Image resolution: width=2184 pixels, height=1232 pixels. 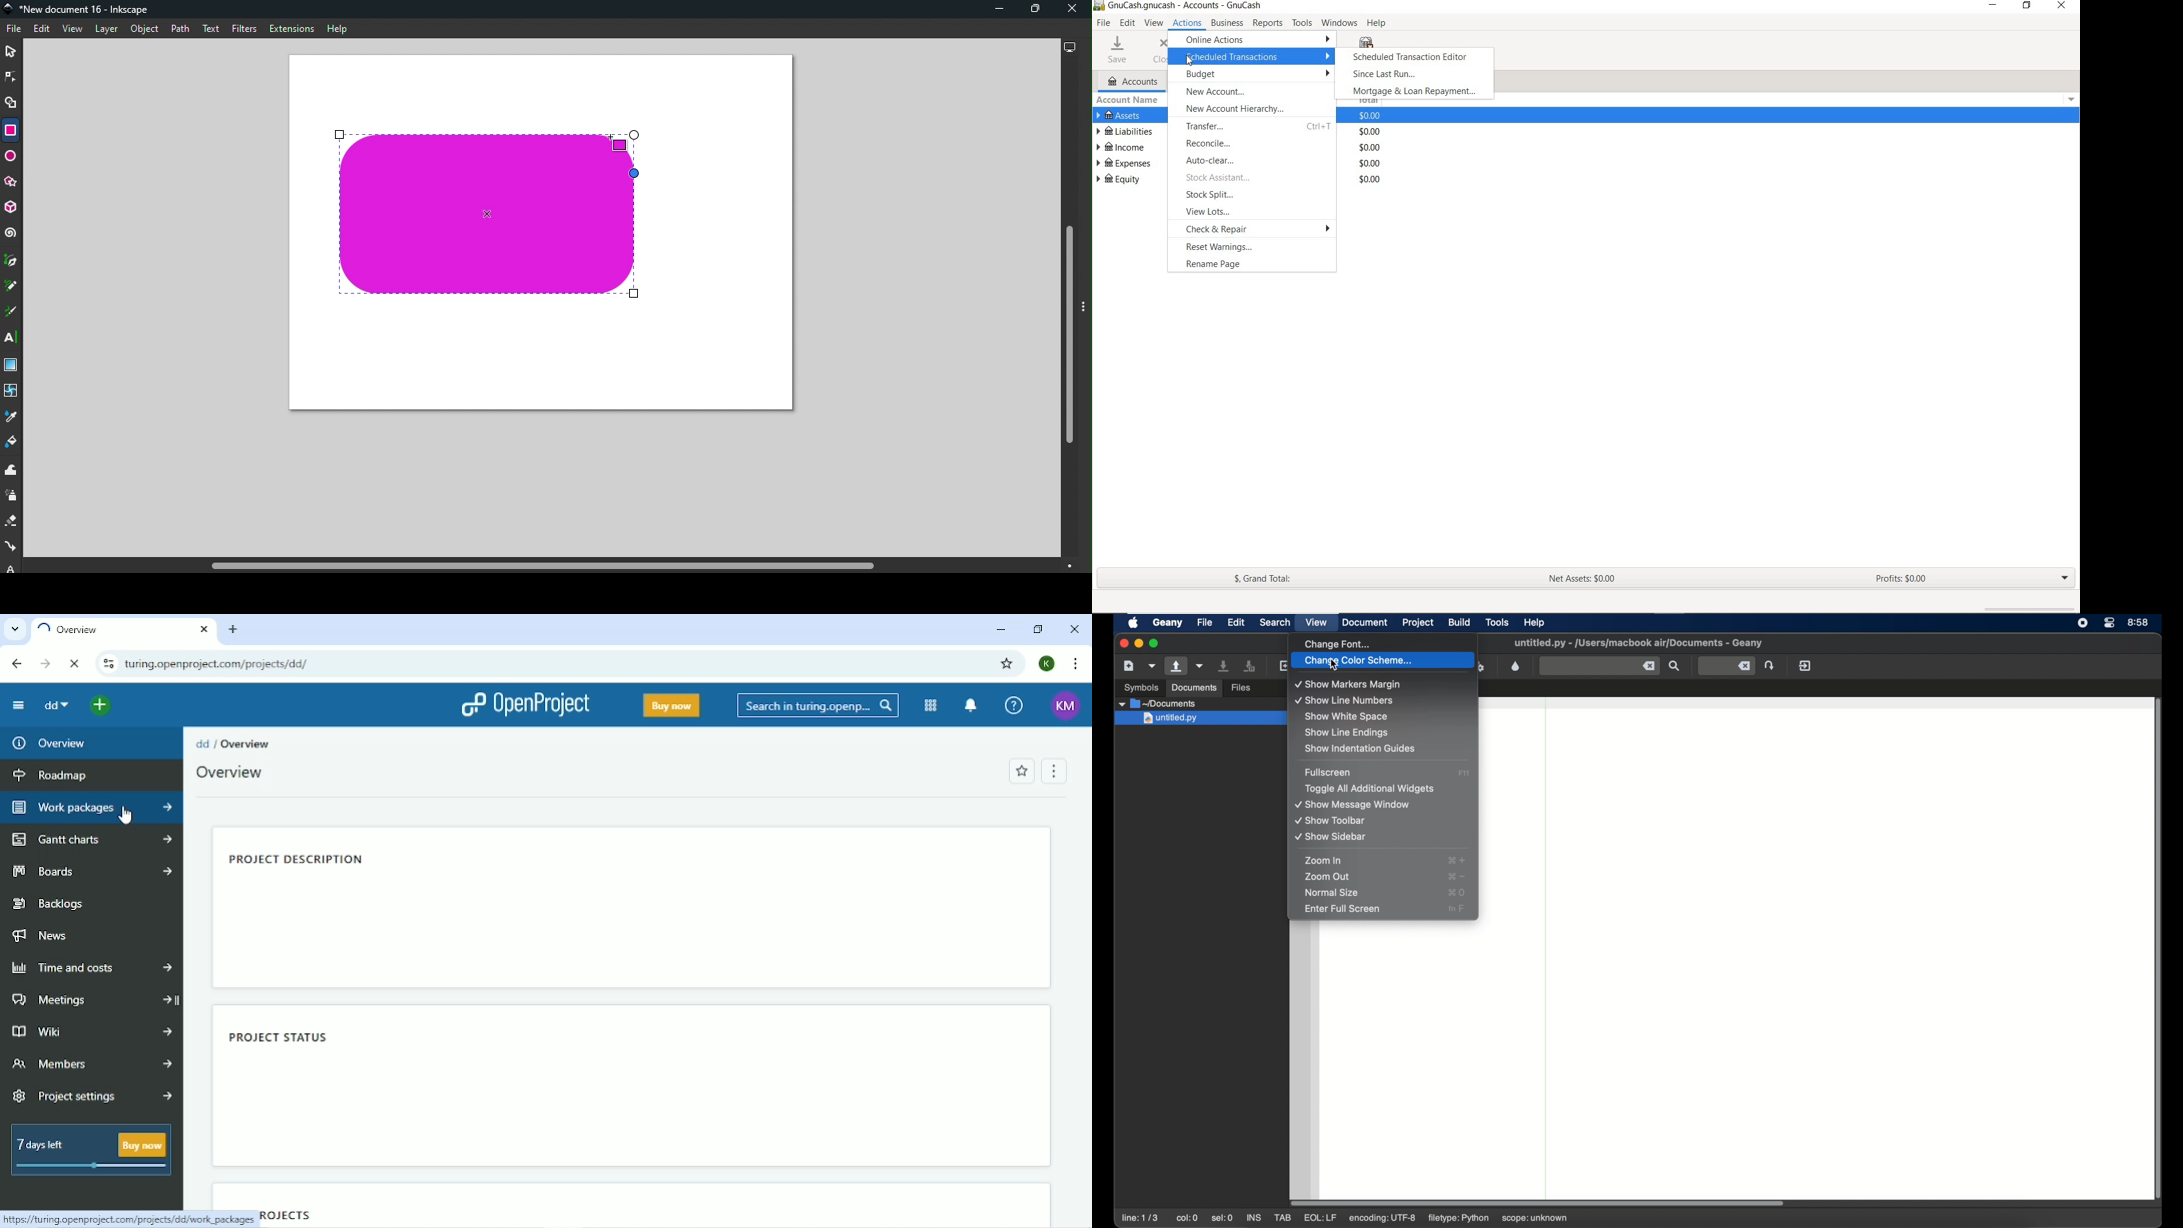 I want to click on Shape builder tool, so click(x=13, y=106).